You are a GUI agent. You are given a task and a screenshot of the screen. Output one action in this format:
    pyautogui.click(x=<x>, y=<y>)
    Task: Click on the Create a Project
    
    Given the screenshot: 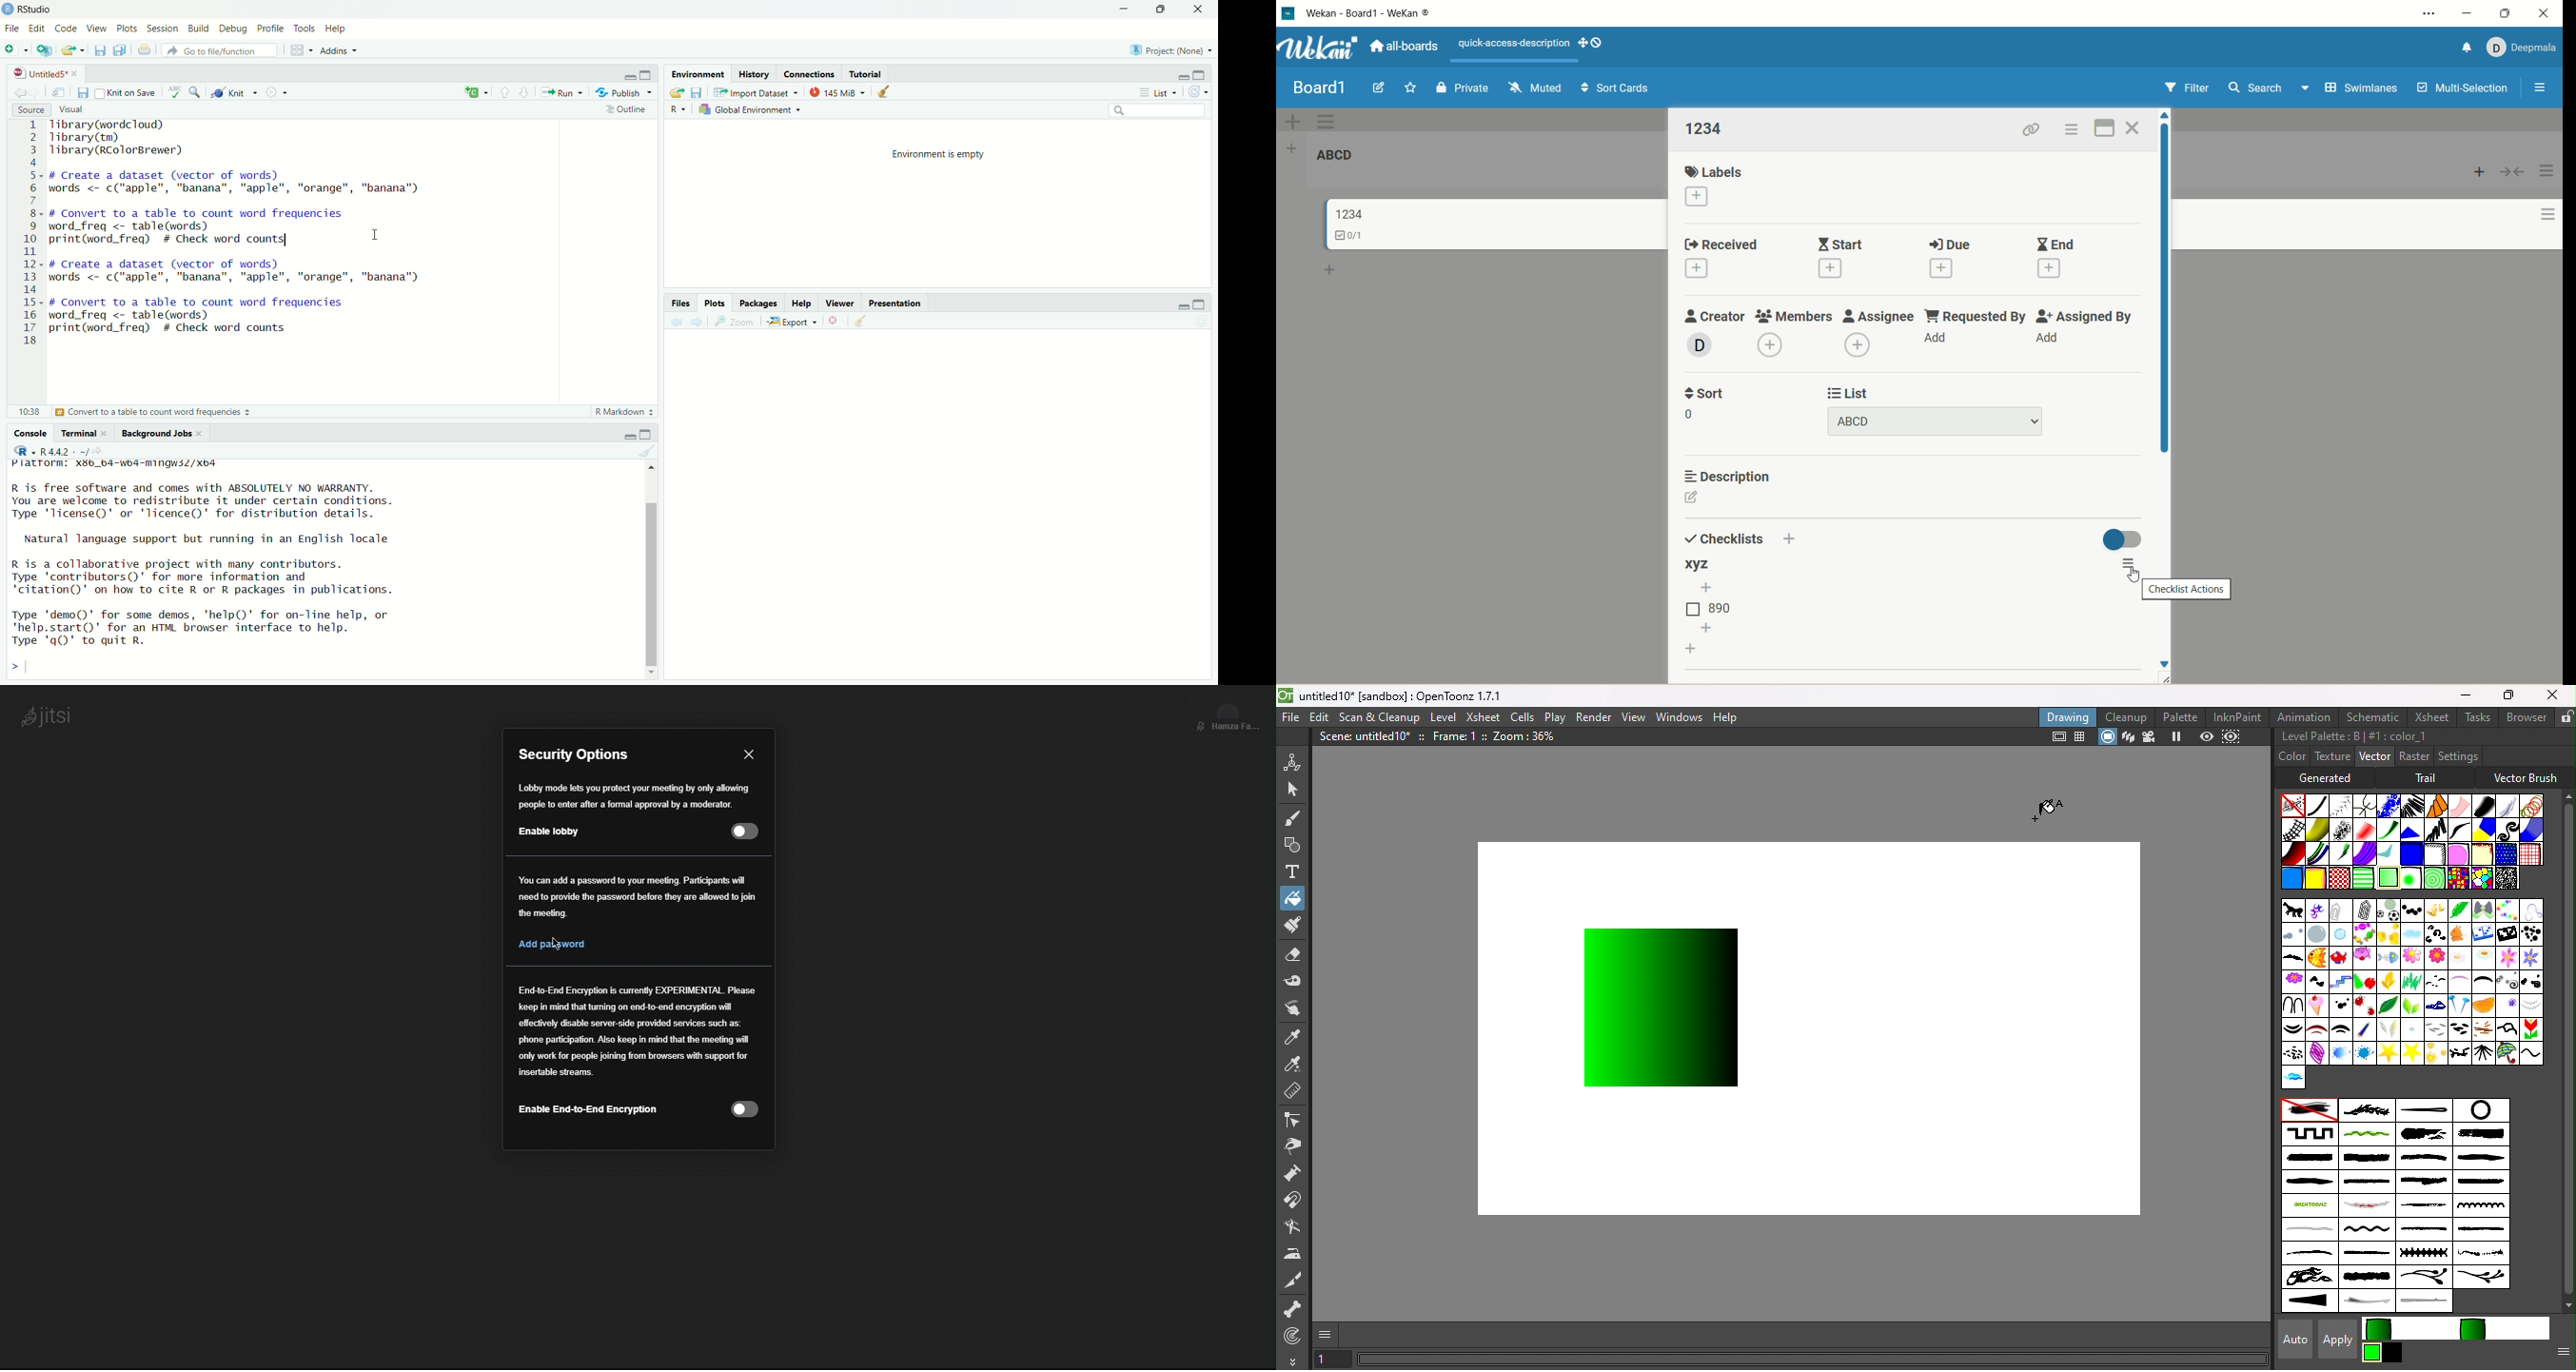 What is the action you would take?
    pyautogui.click(x=46, y=51)
    